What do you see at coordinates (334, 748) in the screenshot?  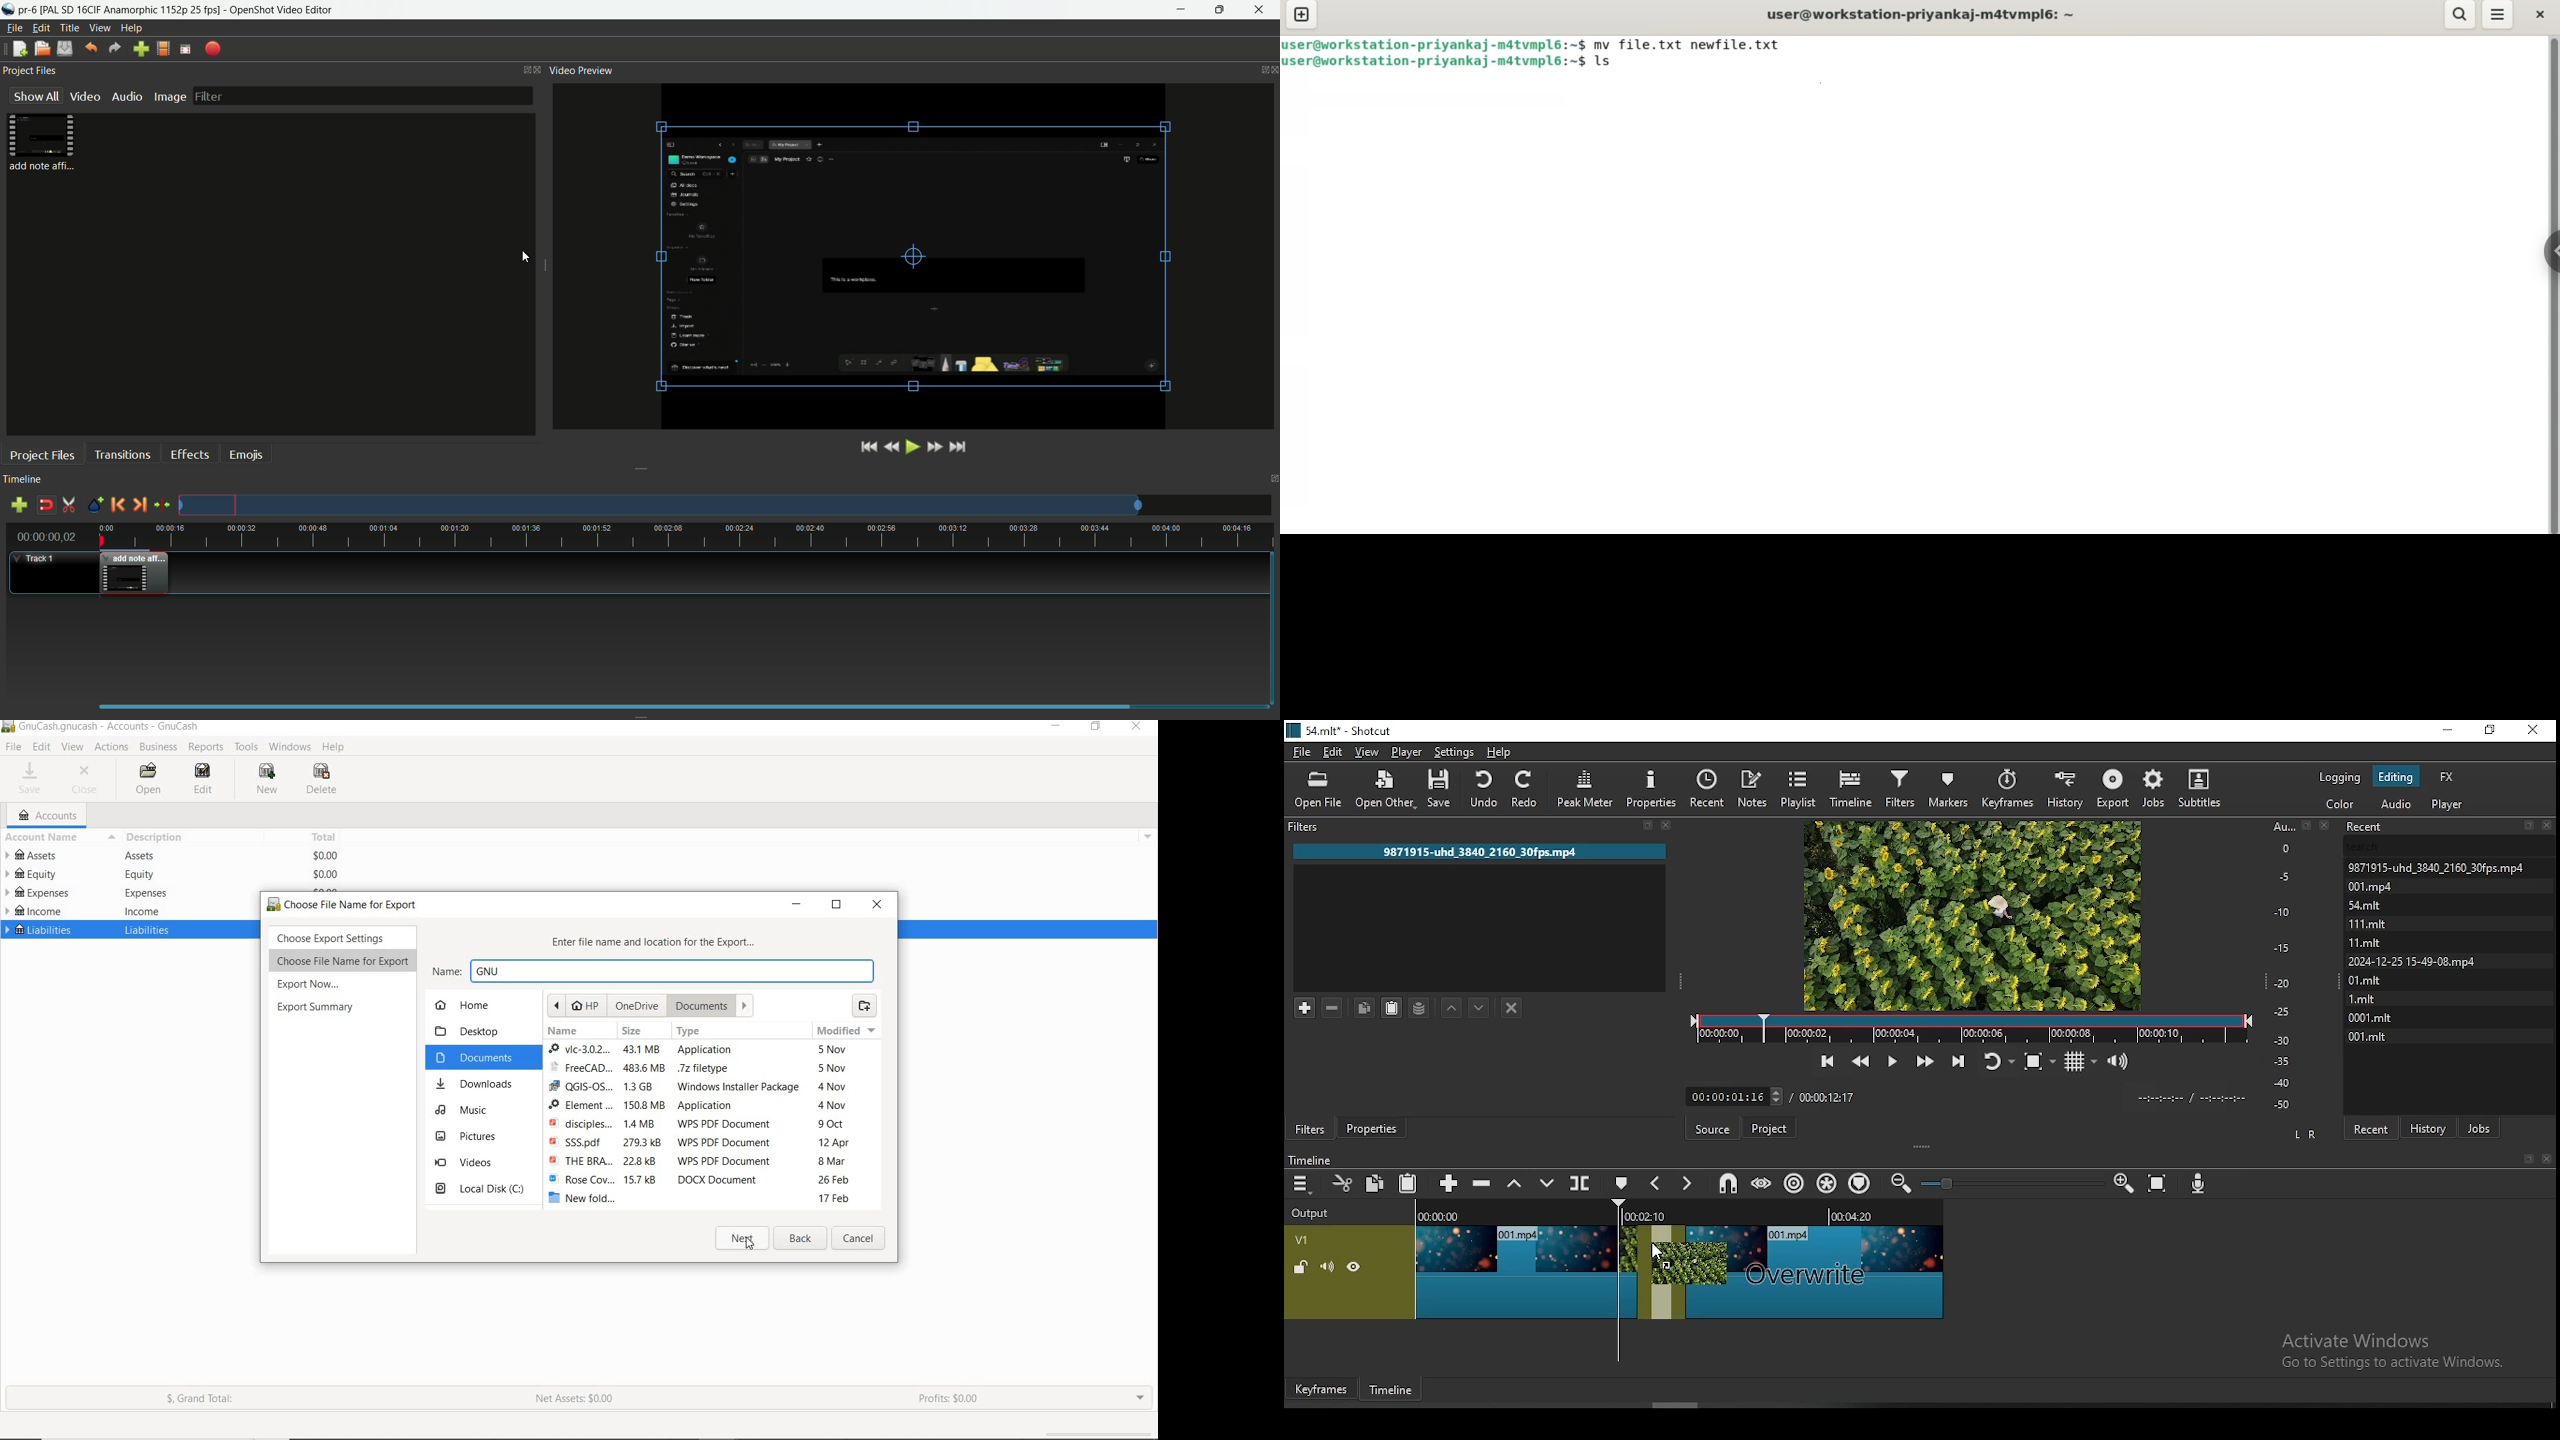 I see `HELP` at bounding box center [334, 748].